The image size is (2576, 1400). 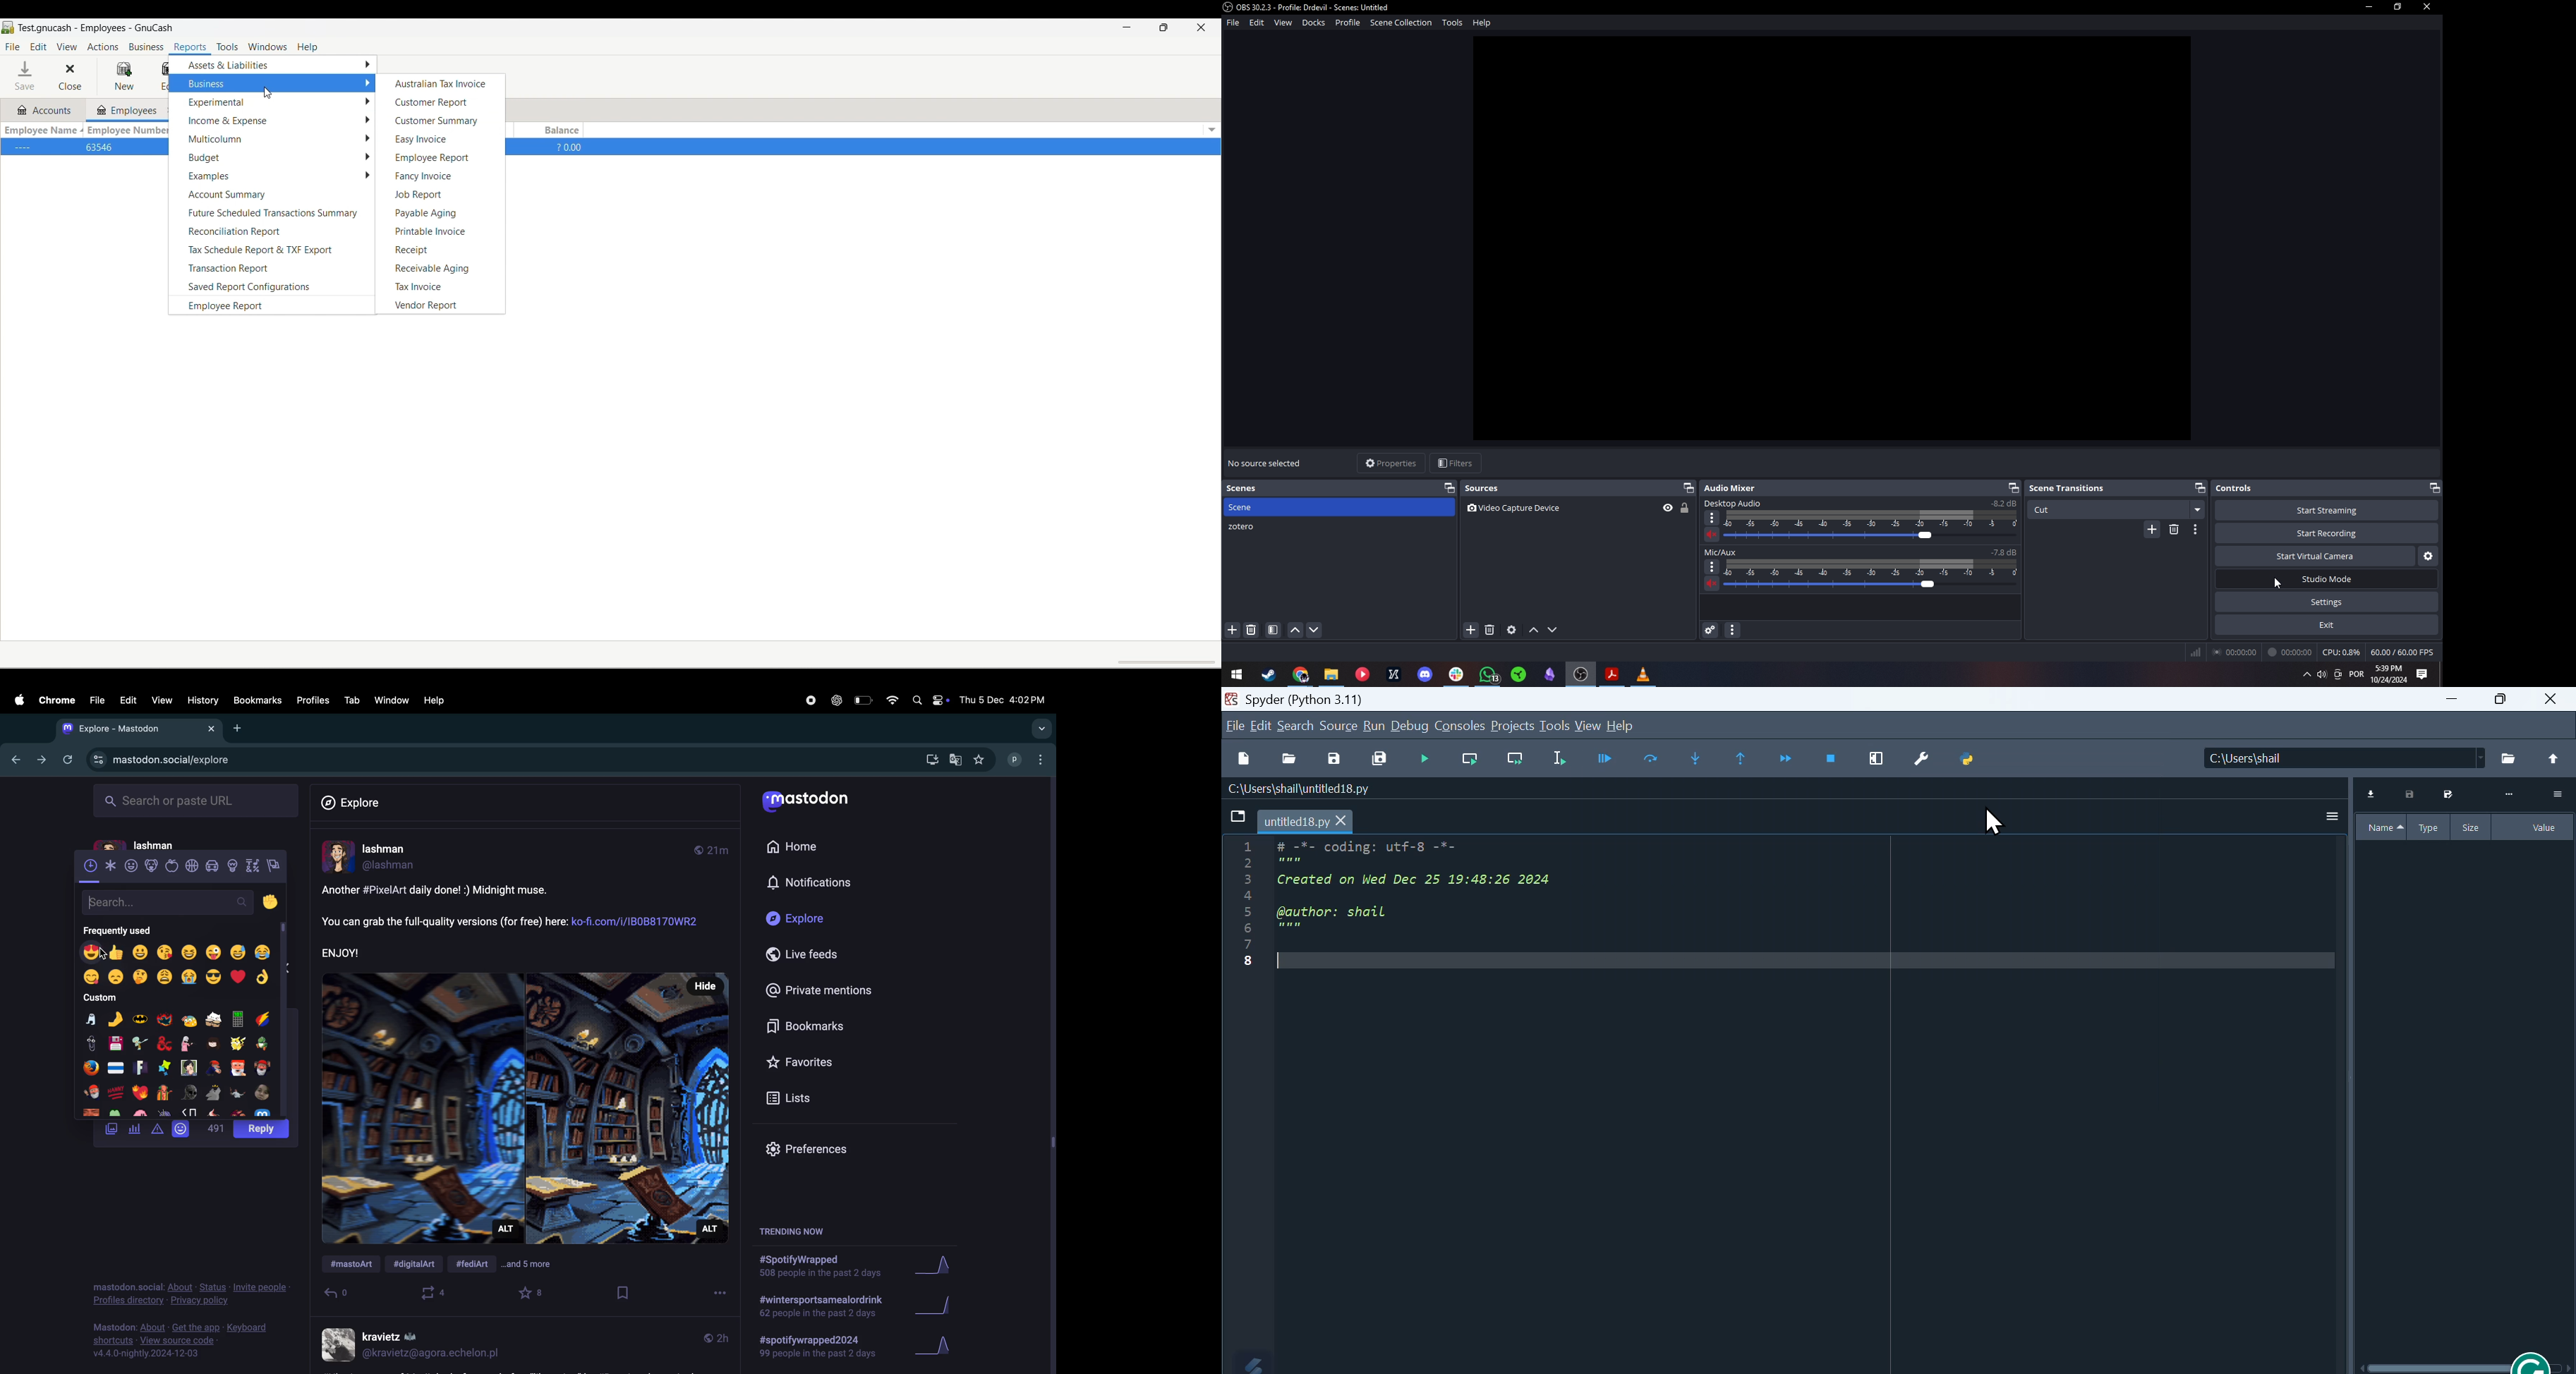 What do you see at coordinates (2327, 579) in the screenshot?
I see `Studio mode` at bounding box center [2327, 579].